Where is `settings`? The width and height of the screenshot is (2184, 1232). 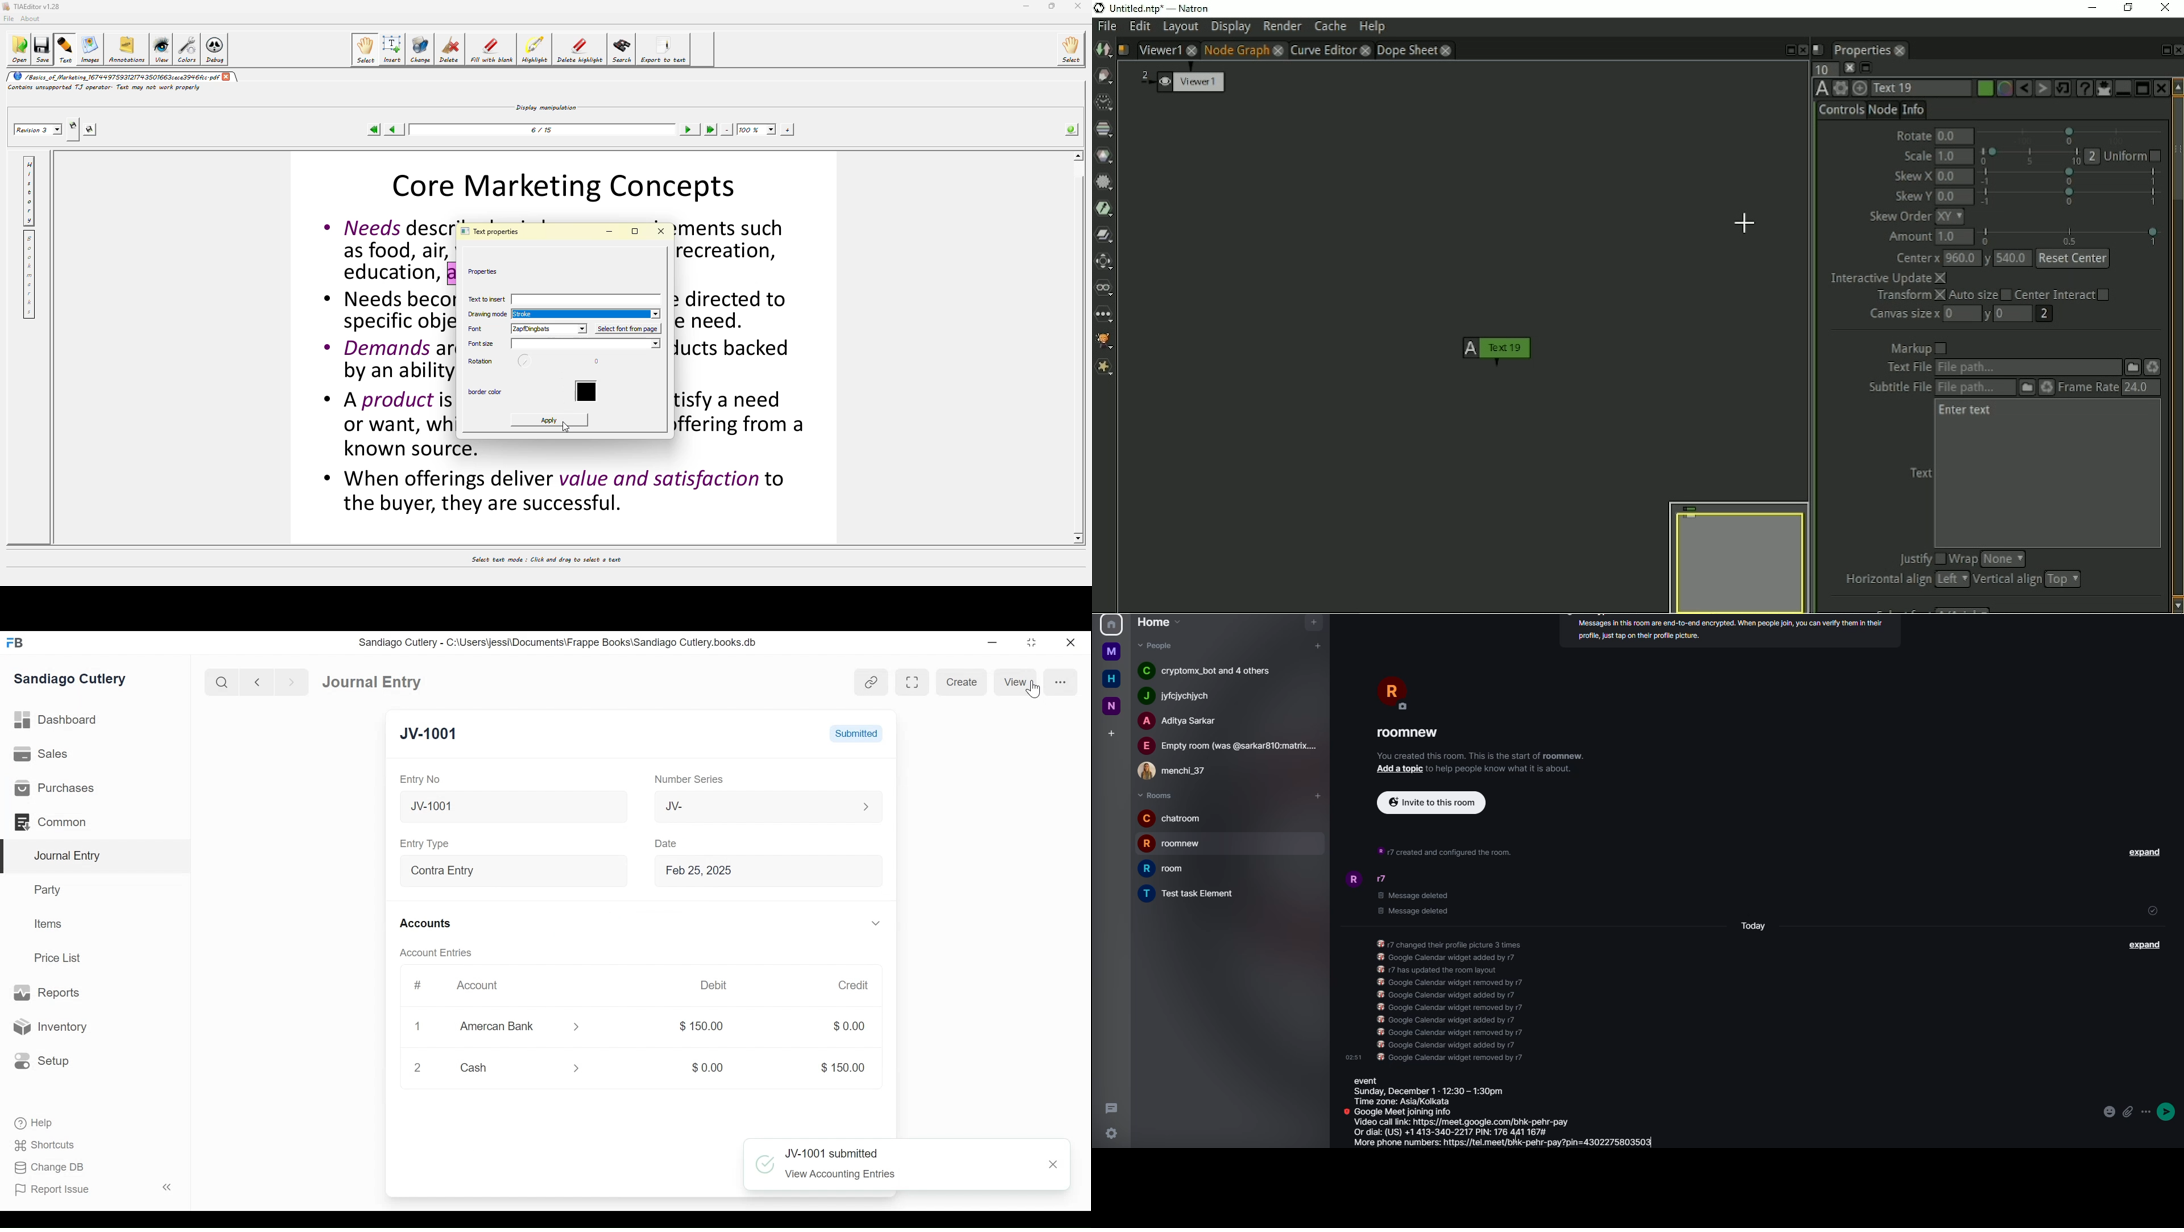 settings is located at coordinates (1112, 1133).